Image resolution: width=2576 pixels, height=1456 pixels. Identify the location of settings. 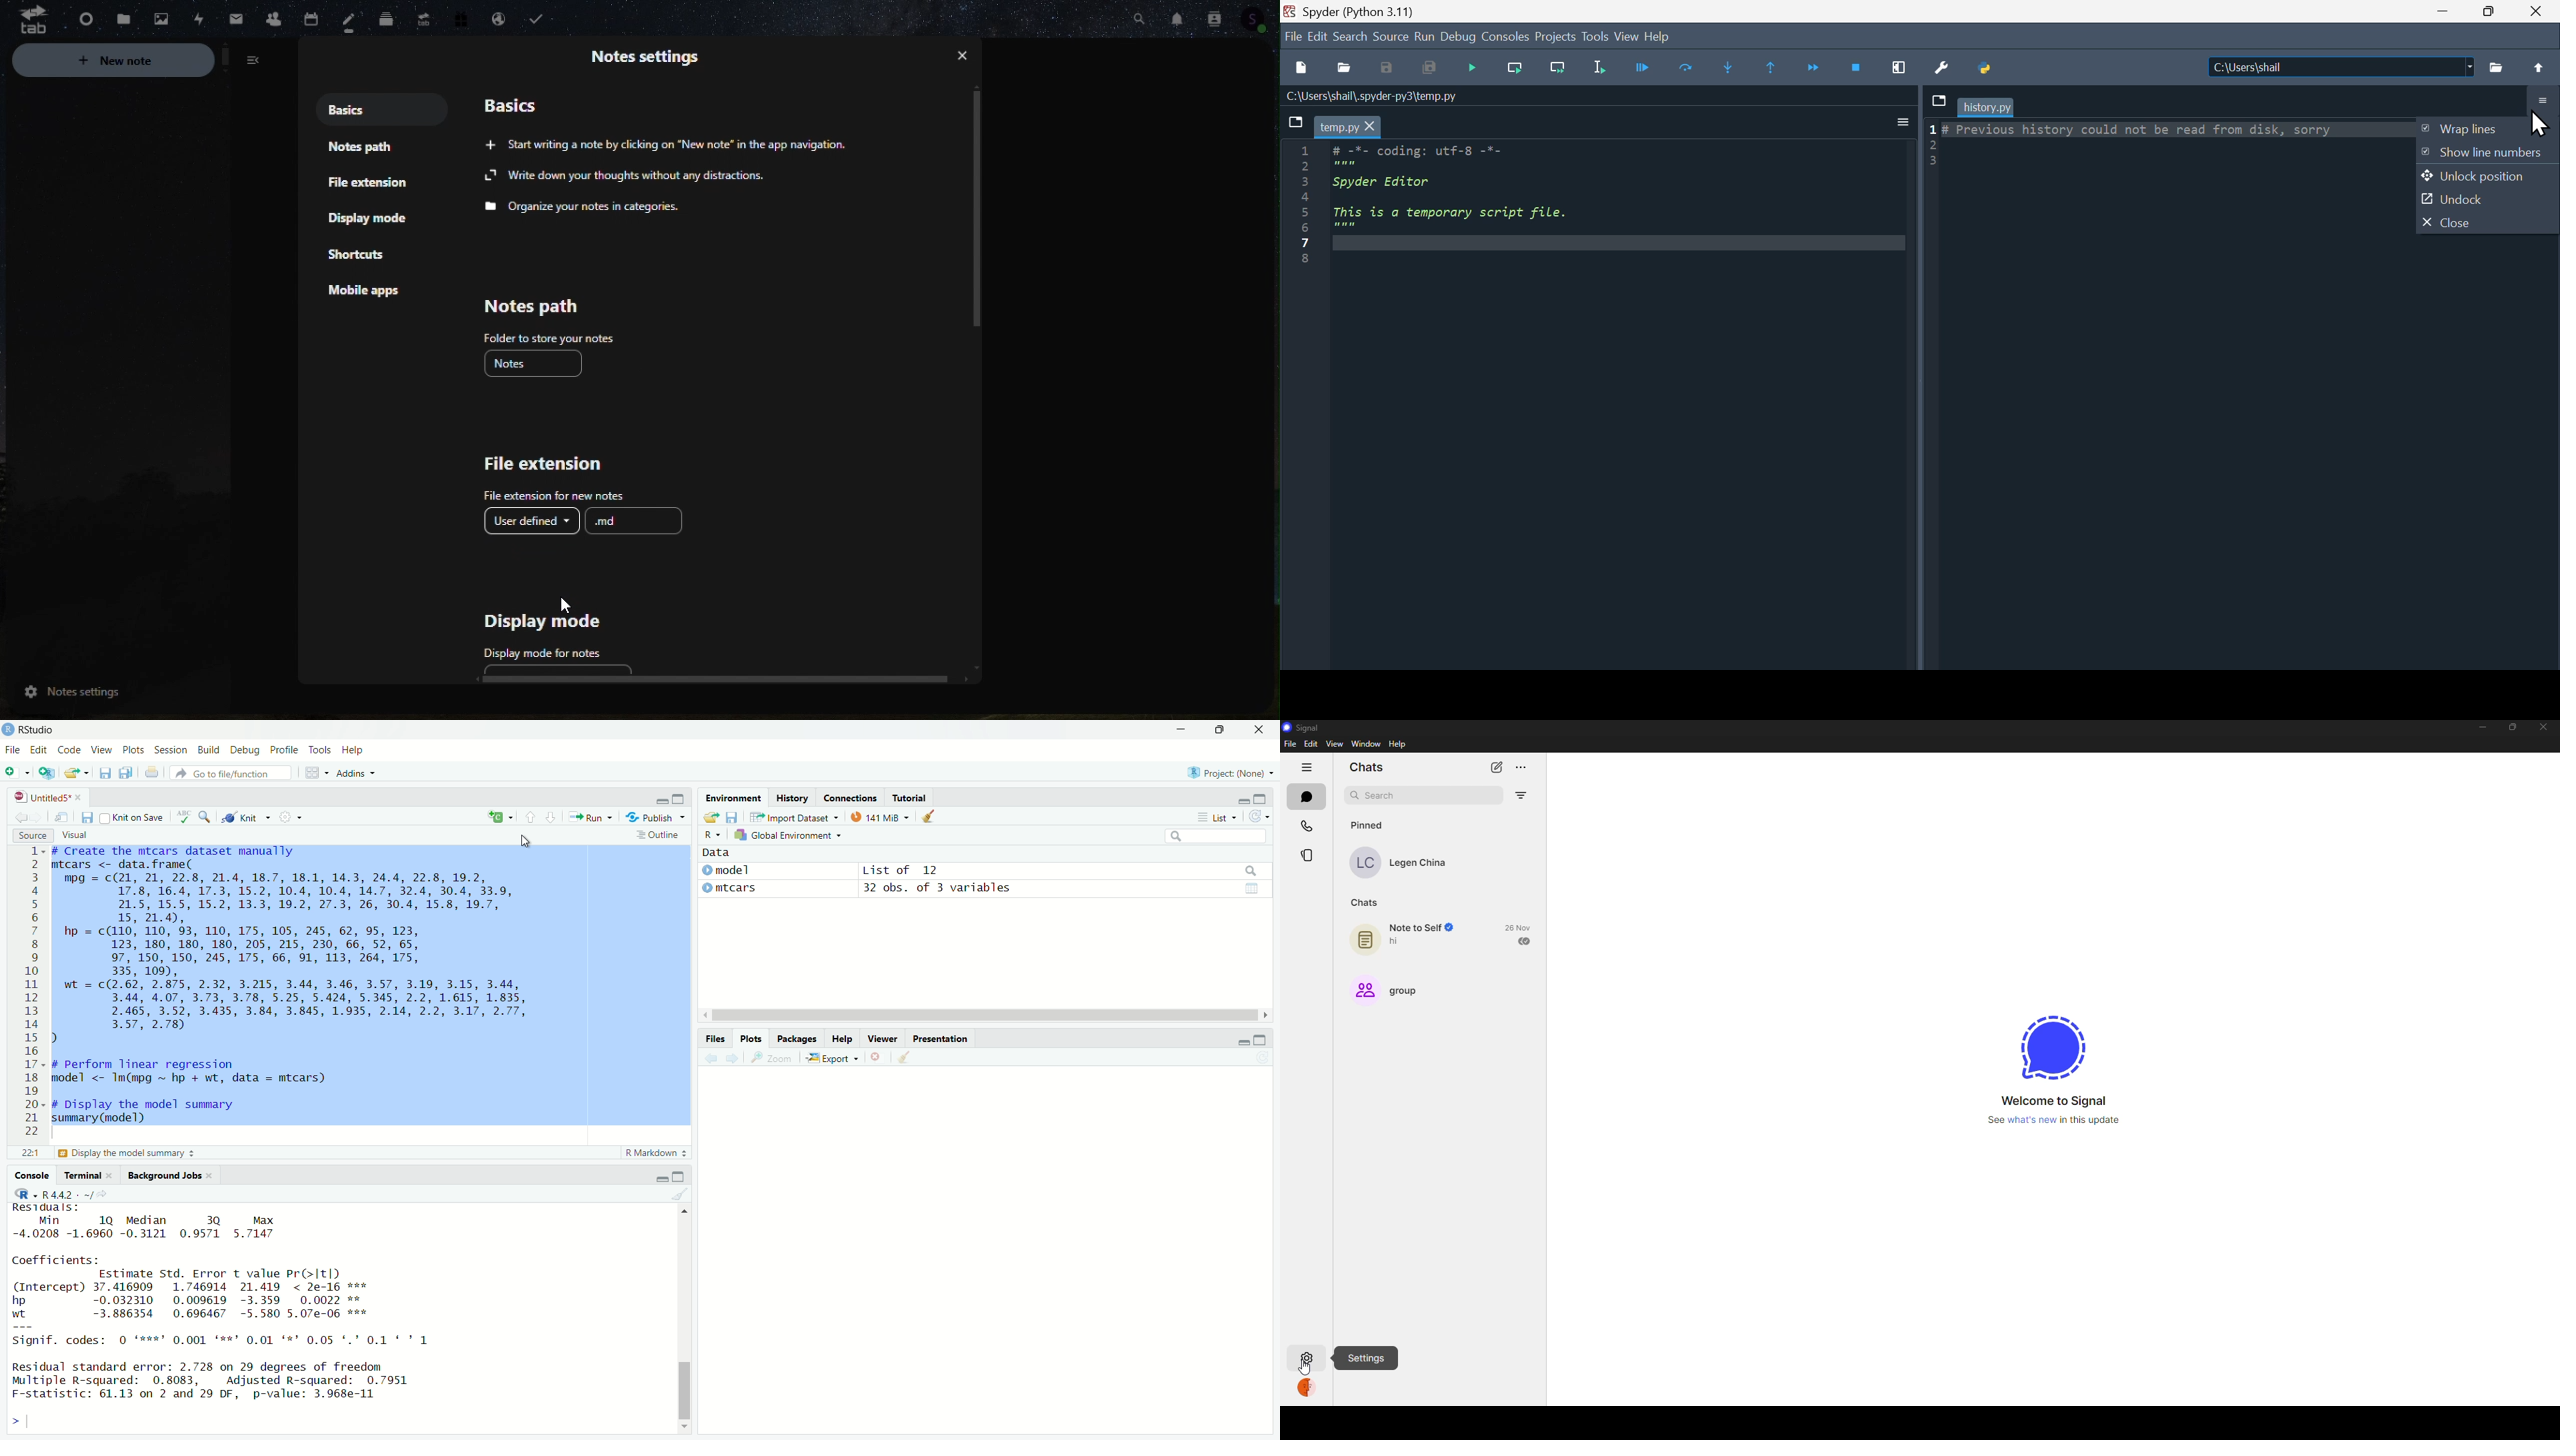
(1307, 1360).